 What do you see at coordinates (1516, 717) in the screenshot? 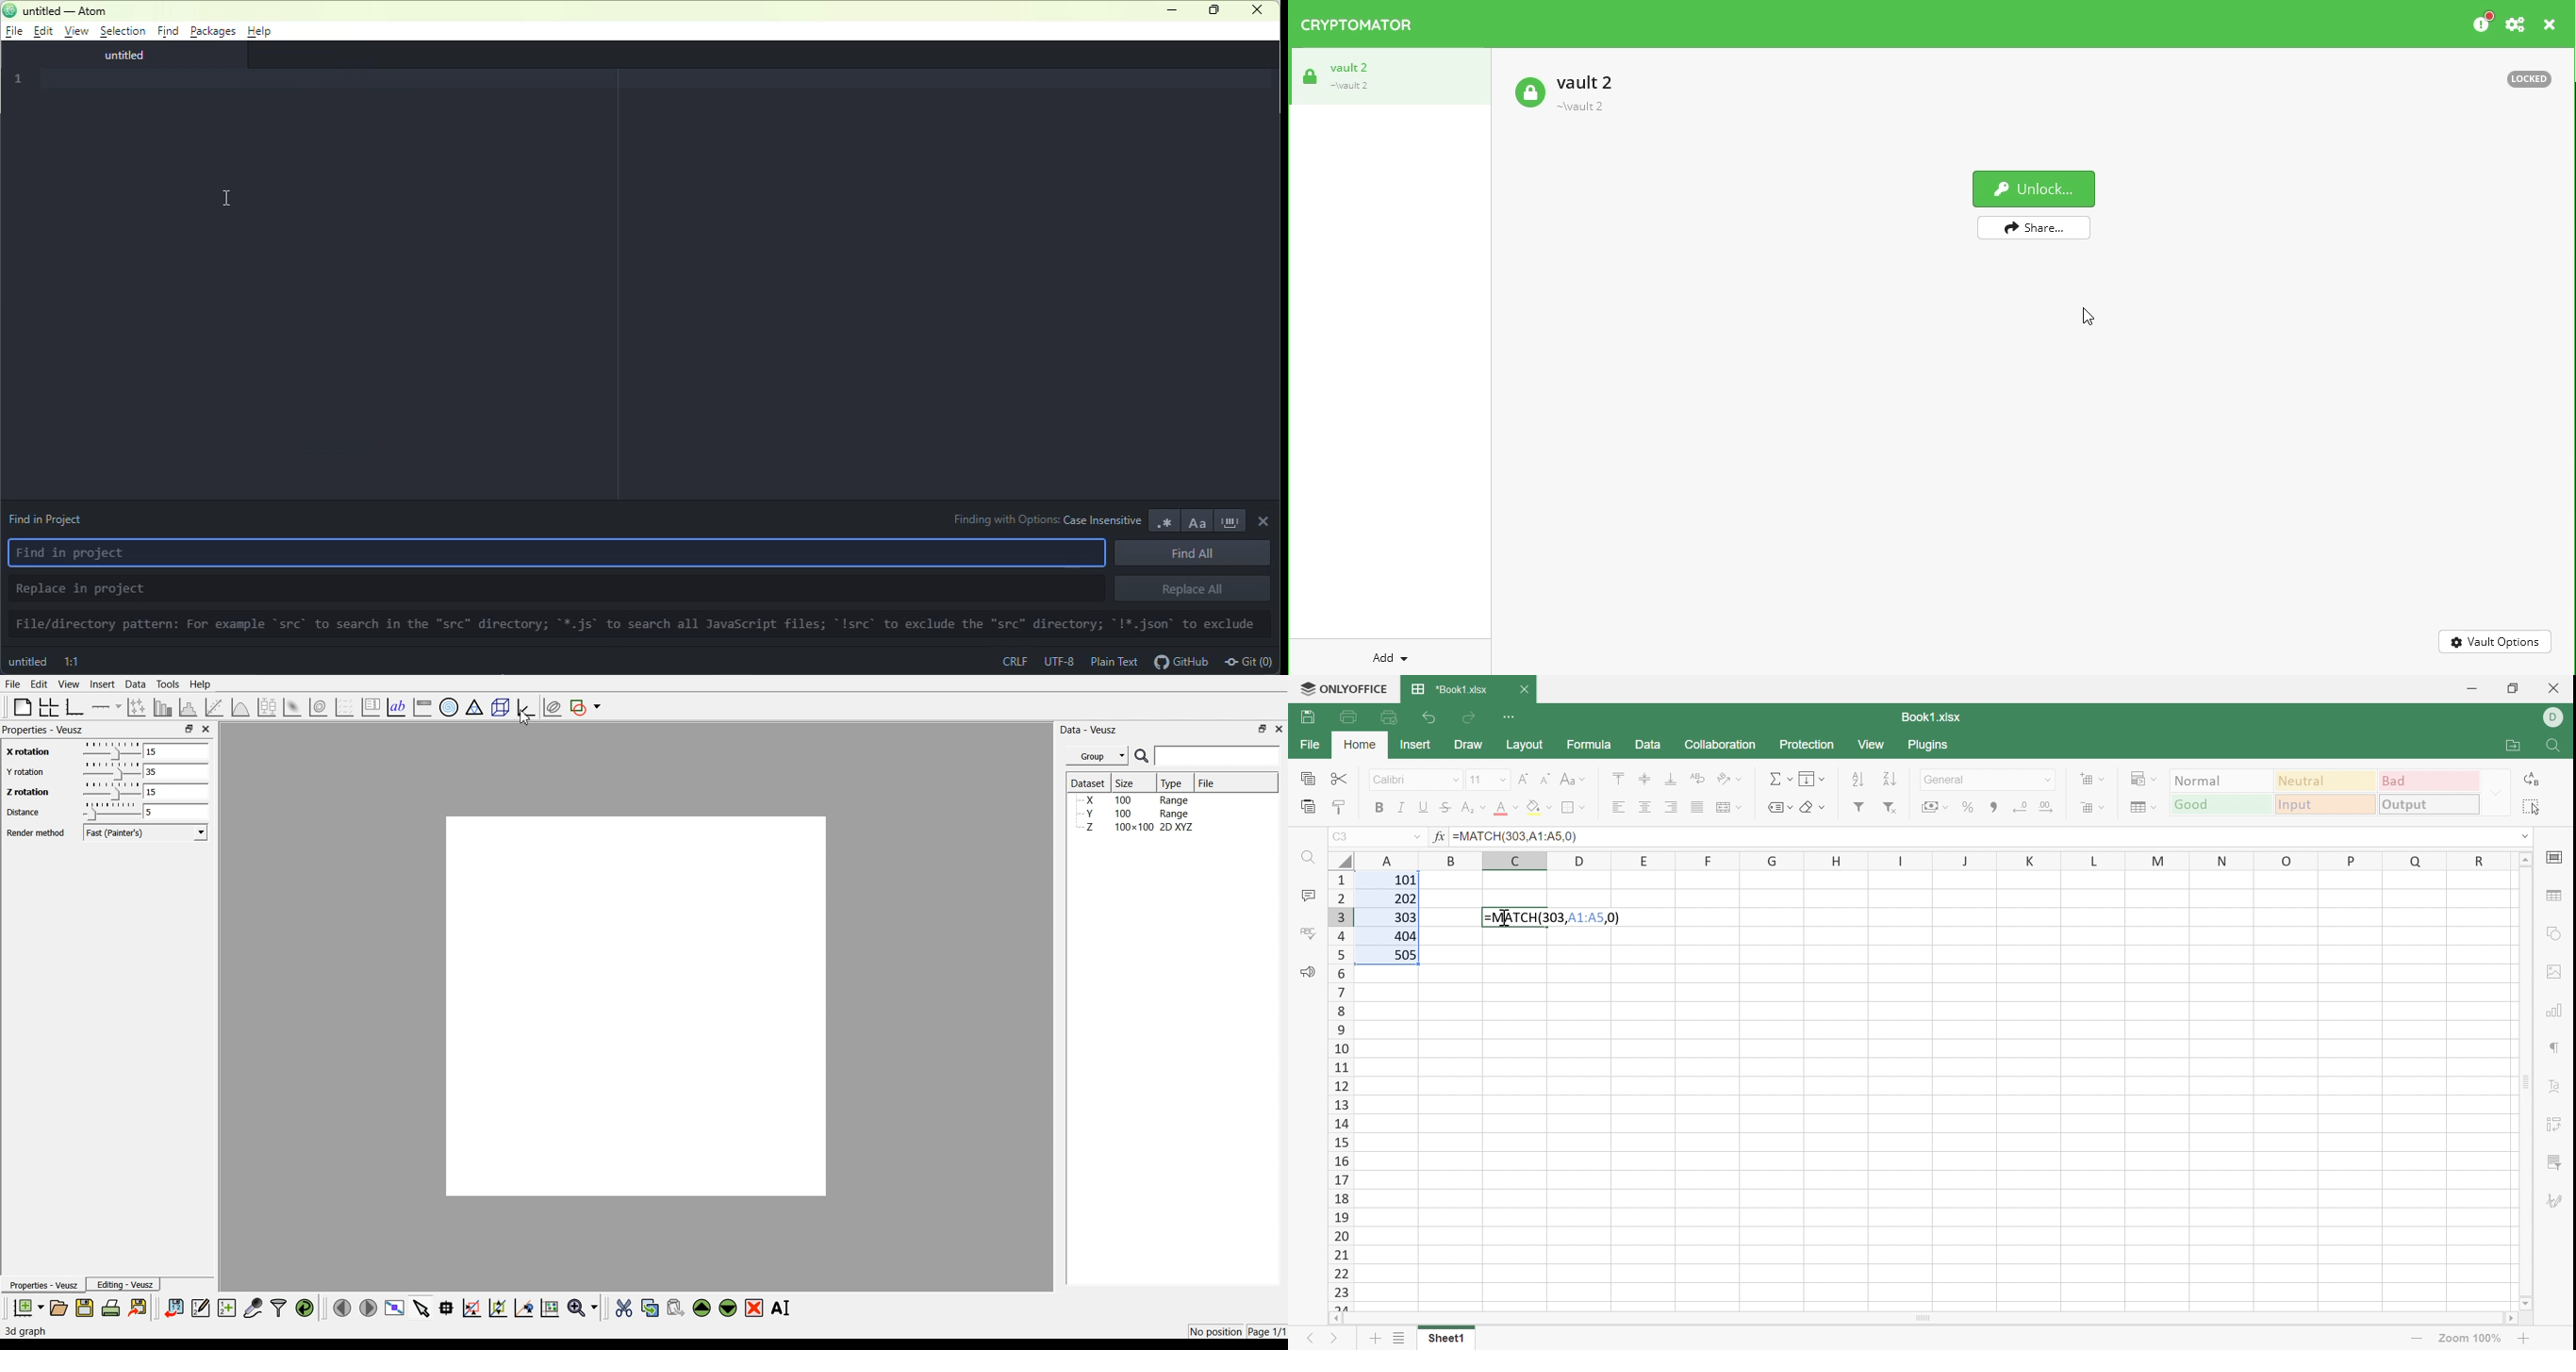
I see `Customize quick access toolbar` at bounding box center [1516, 717].